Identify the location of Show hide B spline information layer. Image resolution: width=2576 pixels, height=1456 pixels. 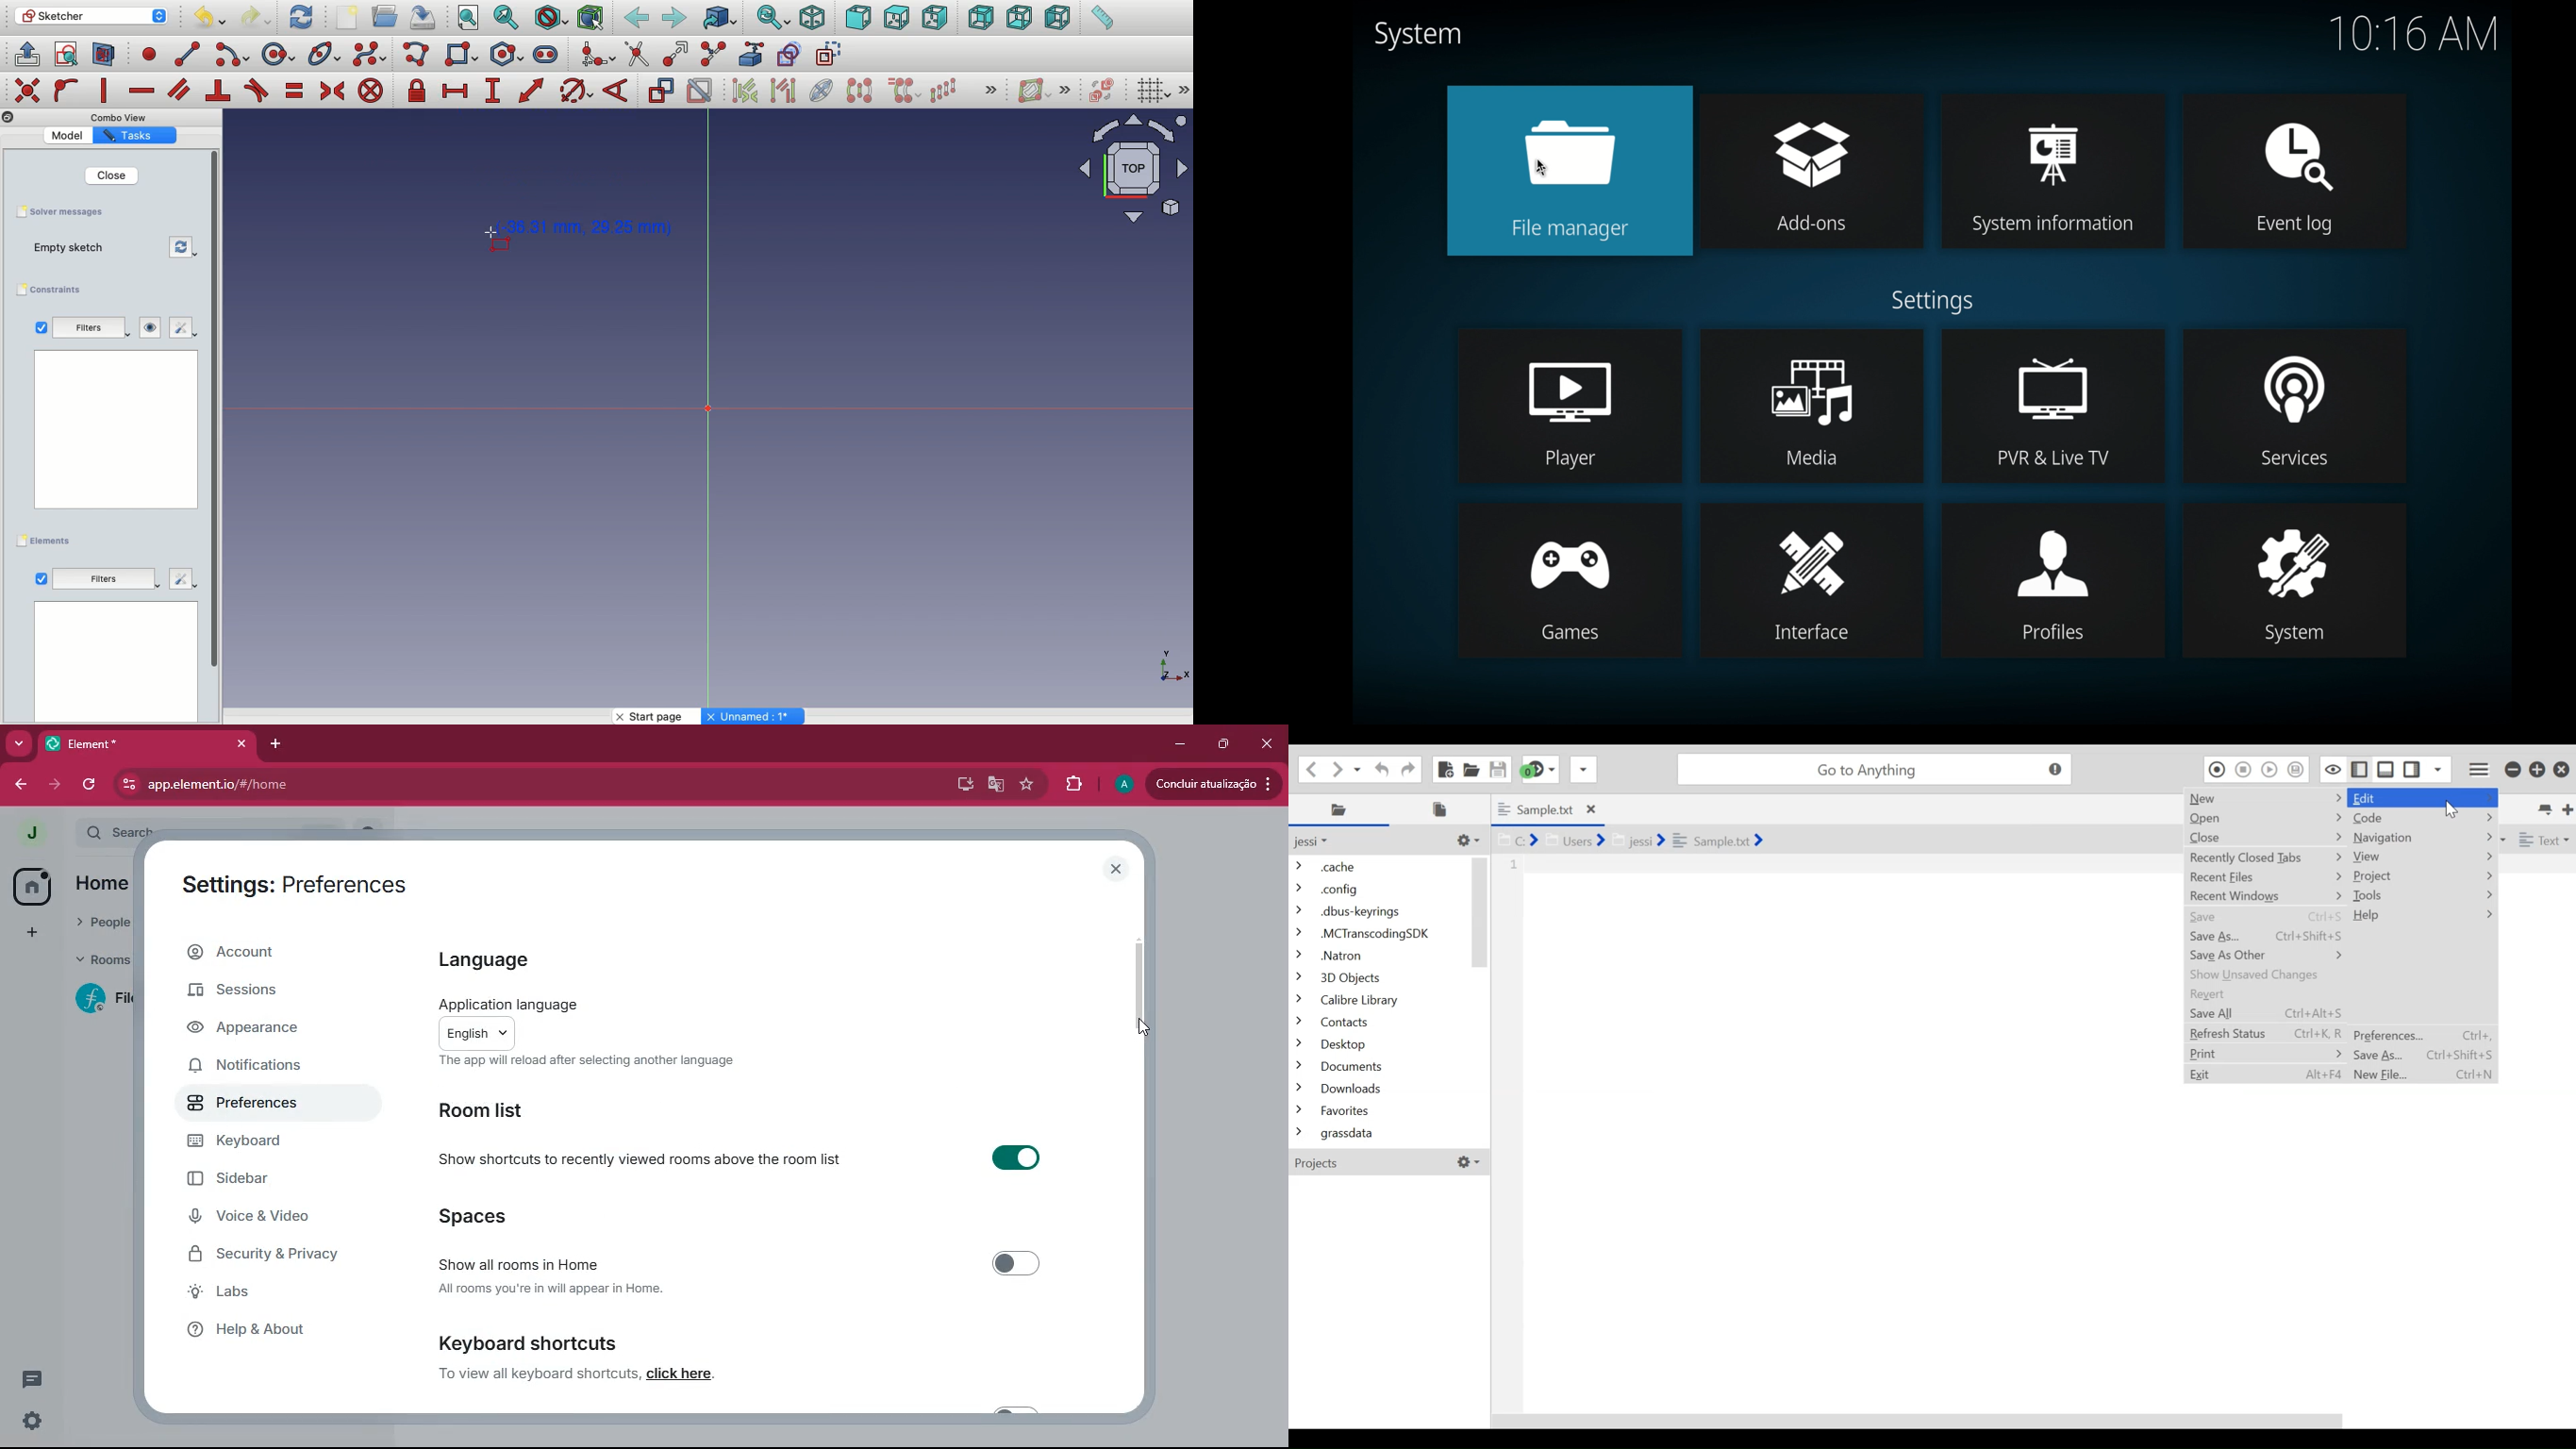
(1036, 90).